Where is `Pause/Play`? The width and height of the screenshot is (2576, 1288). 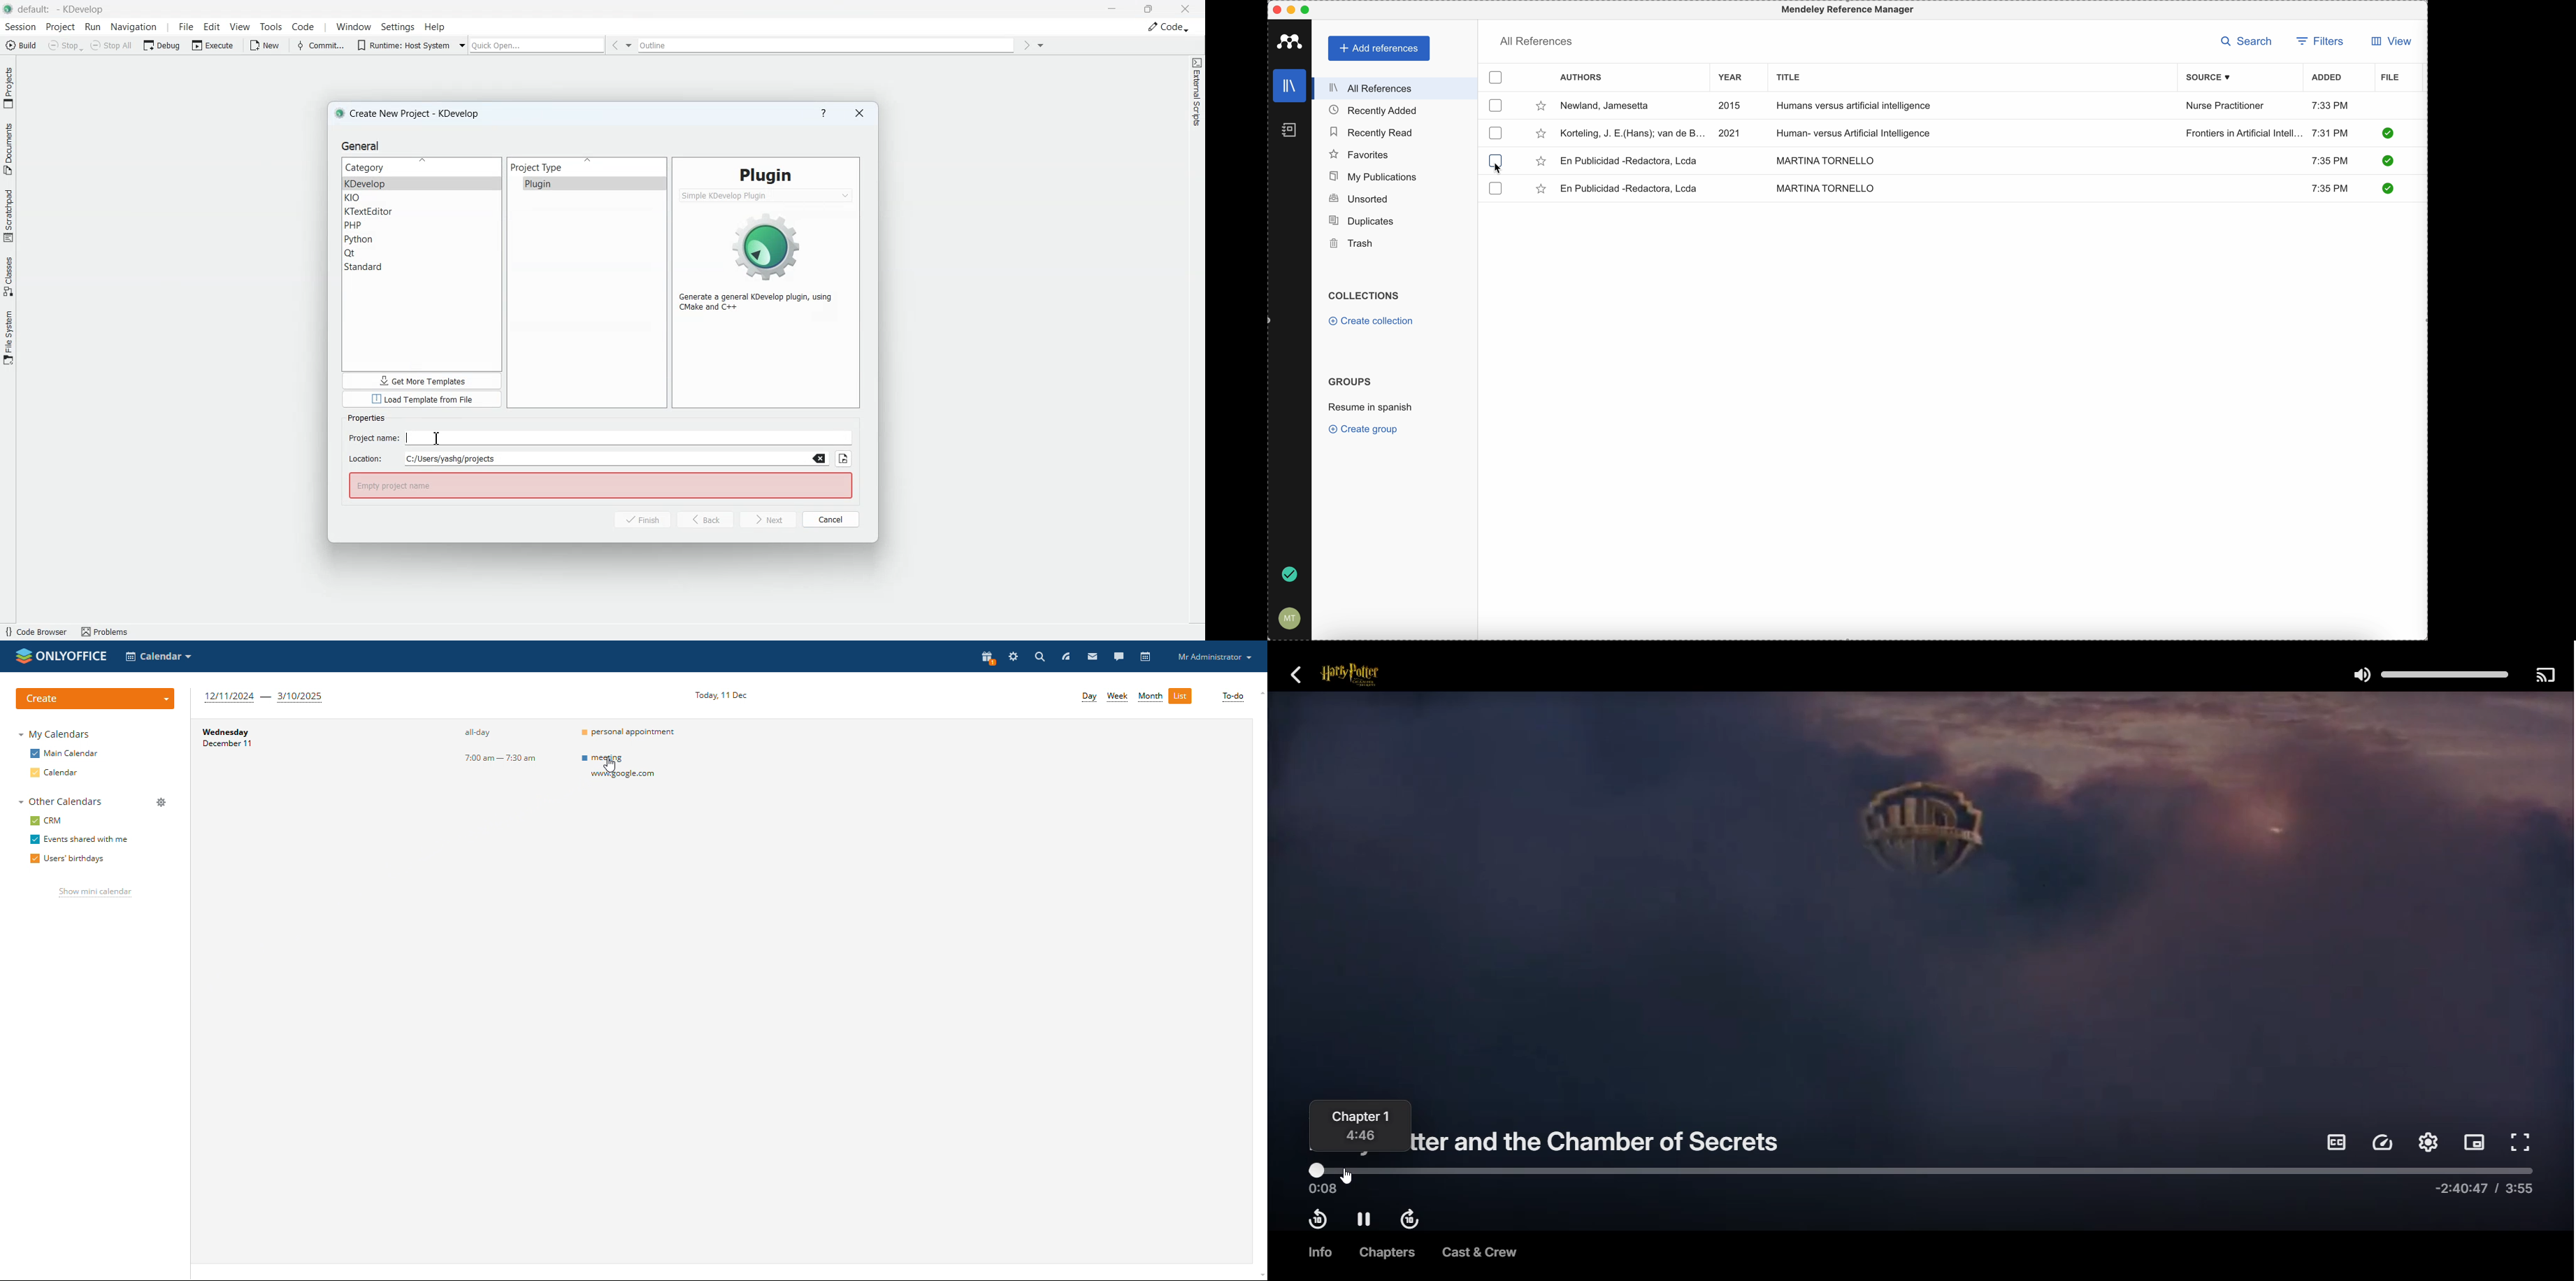 Pause/Play is located at coordinates (1365, 1219).